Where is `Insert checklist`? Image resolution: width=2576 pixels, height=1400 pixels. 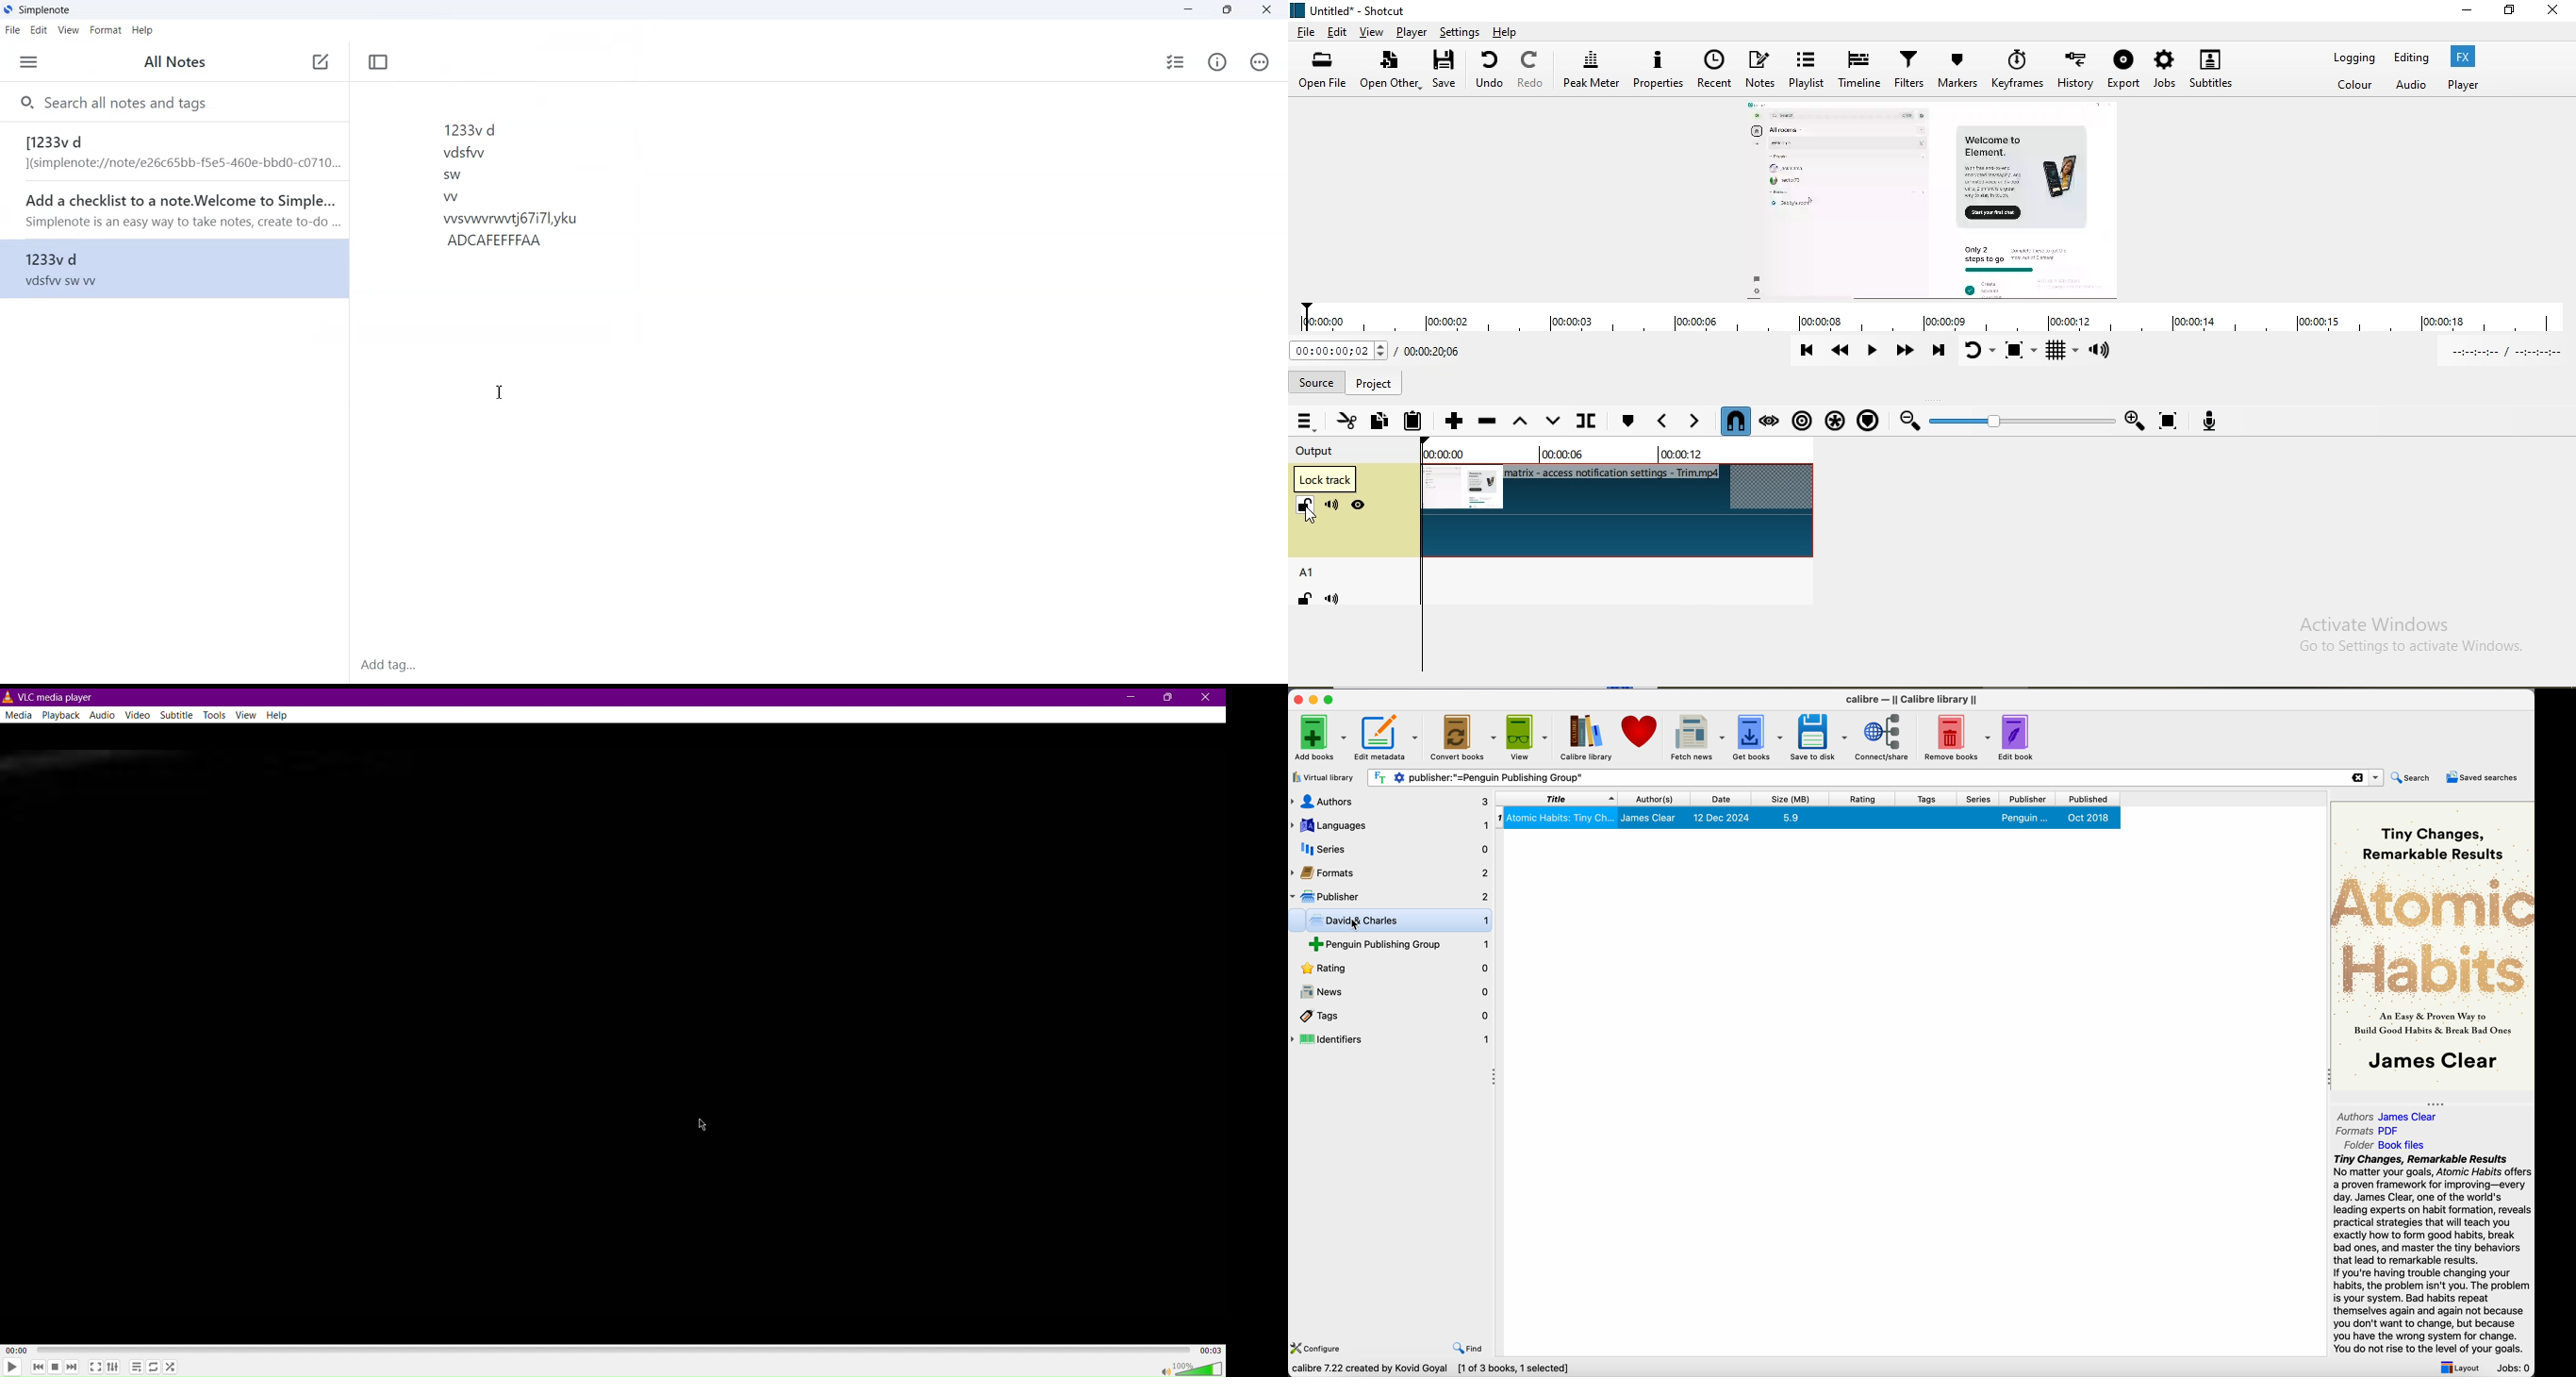 Insert checklist is located at coordinates (1174, 62).